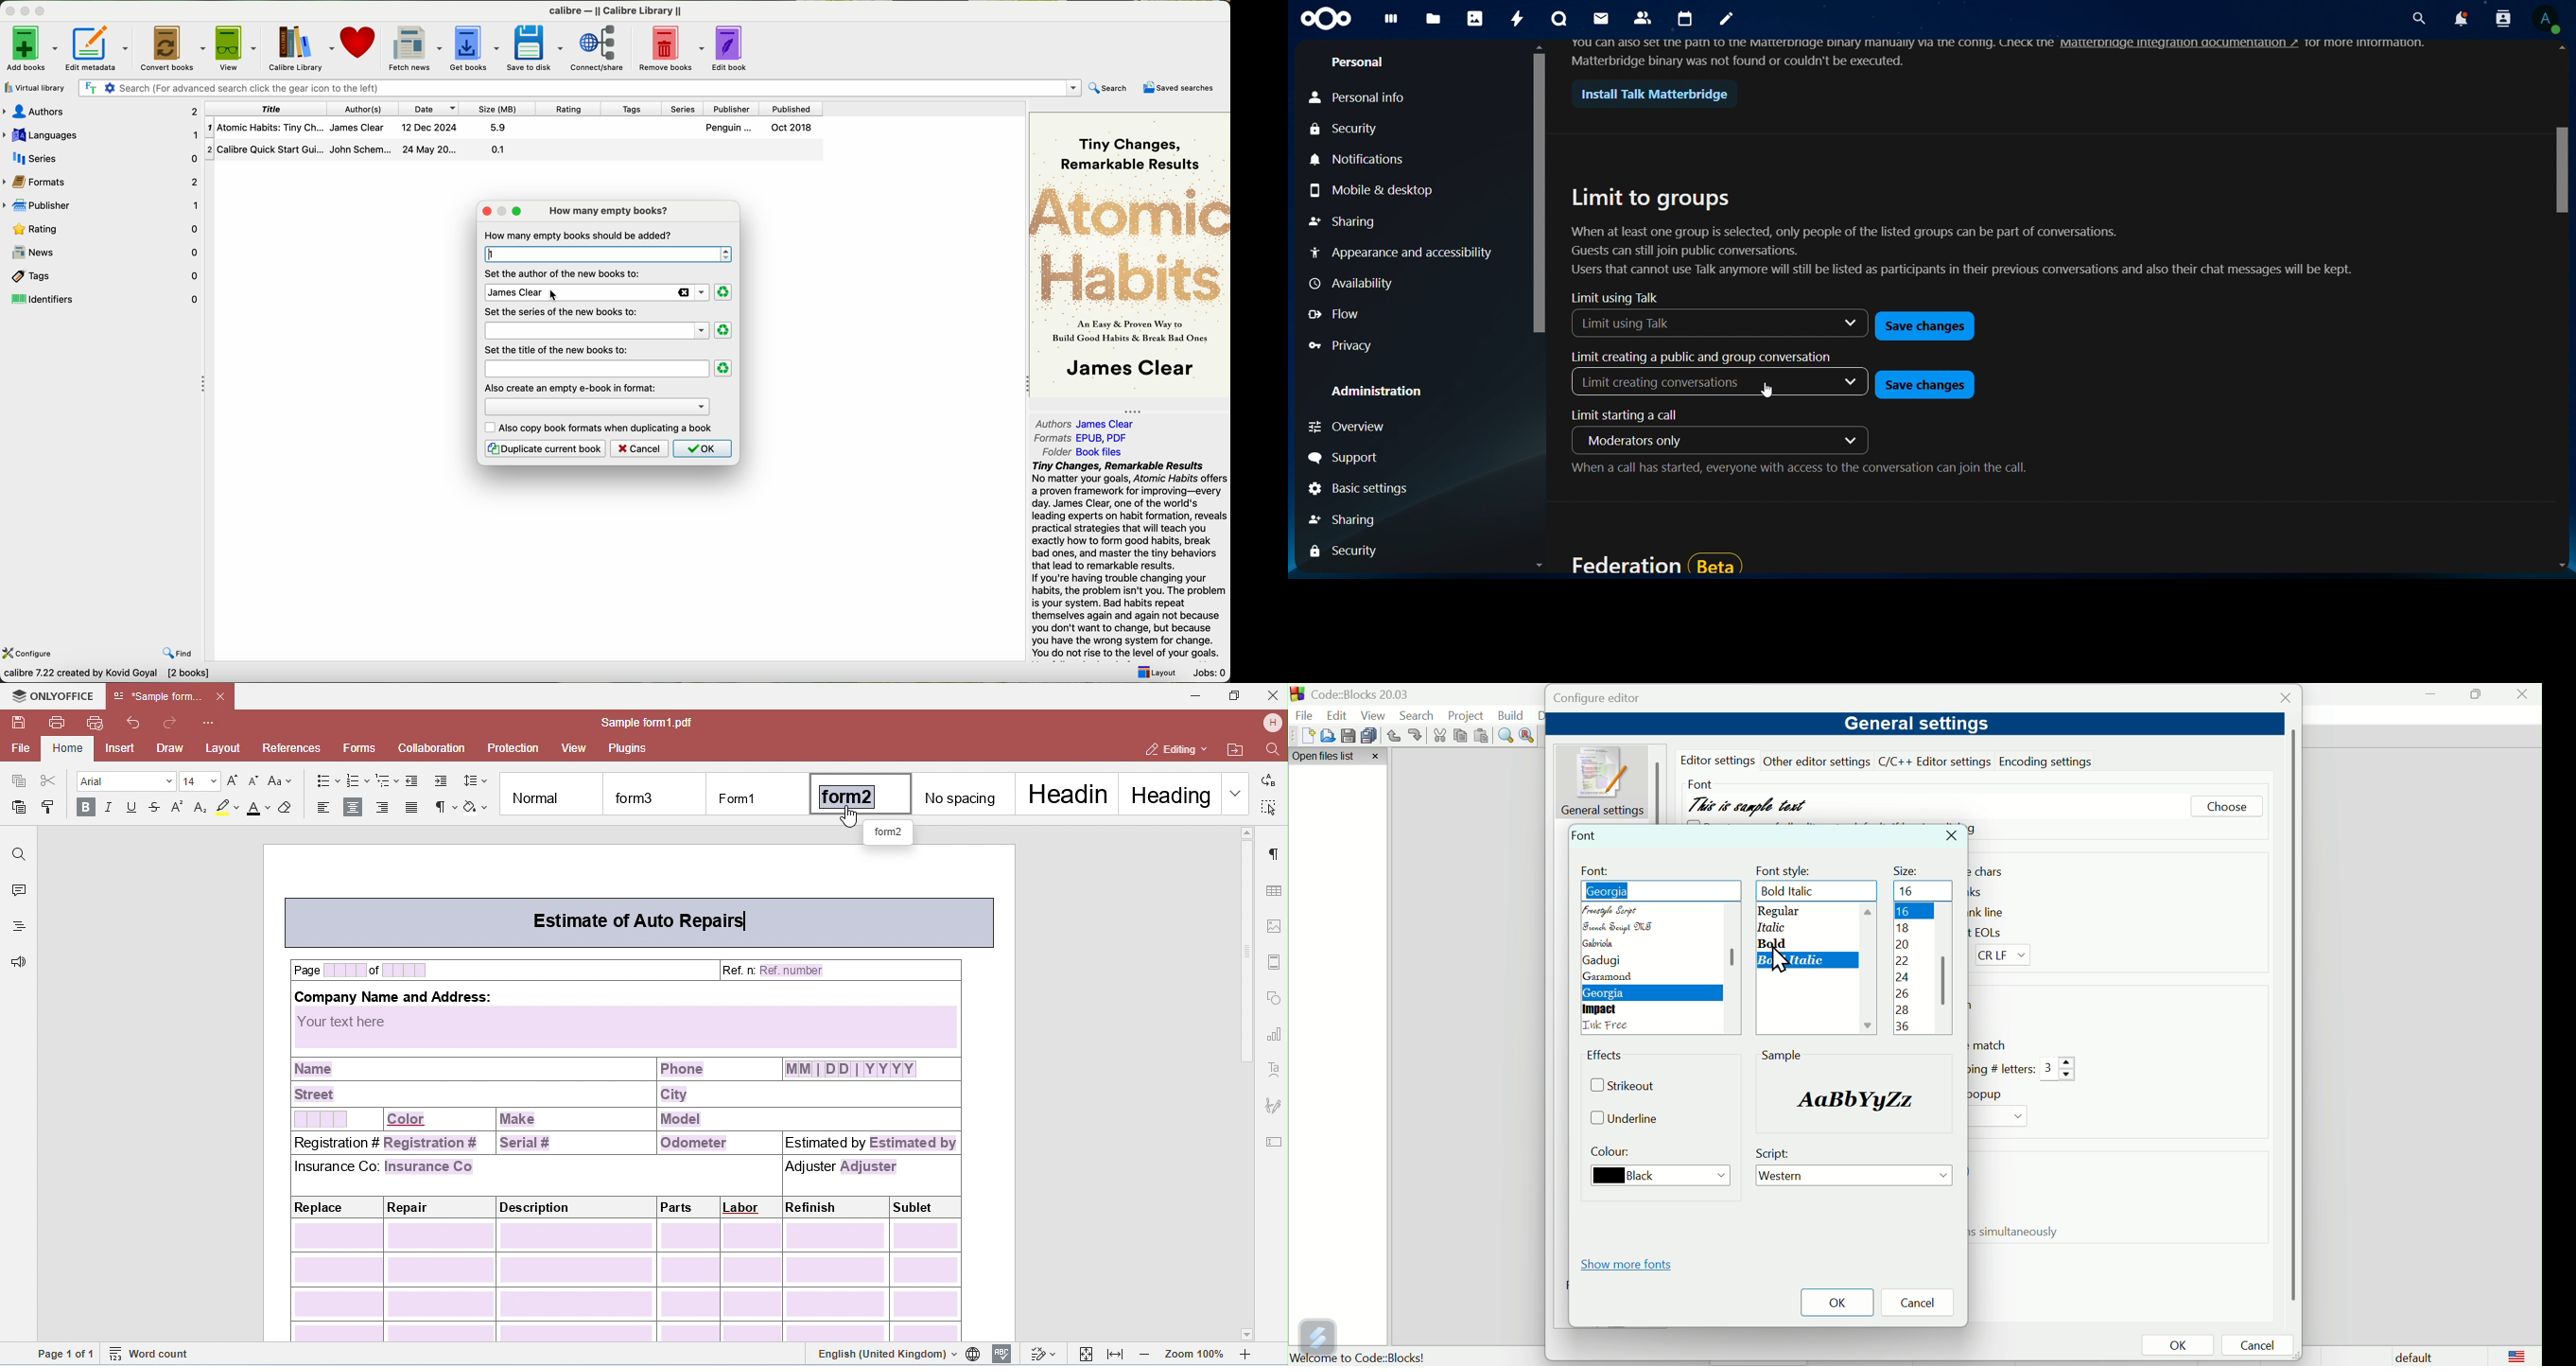 The image size is (2576, 1372). What do you see at coordinates (2049, 760) in the screenshot?
I see `Encoding settings` at bounding box center [2049, 760].